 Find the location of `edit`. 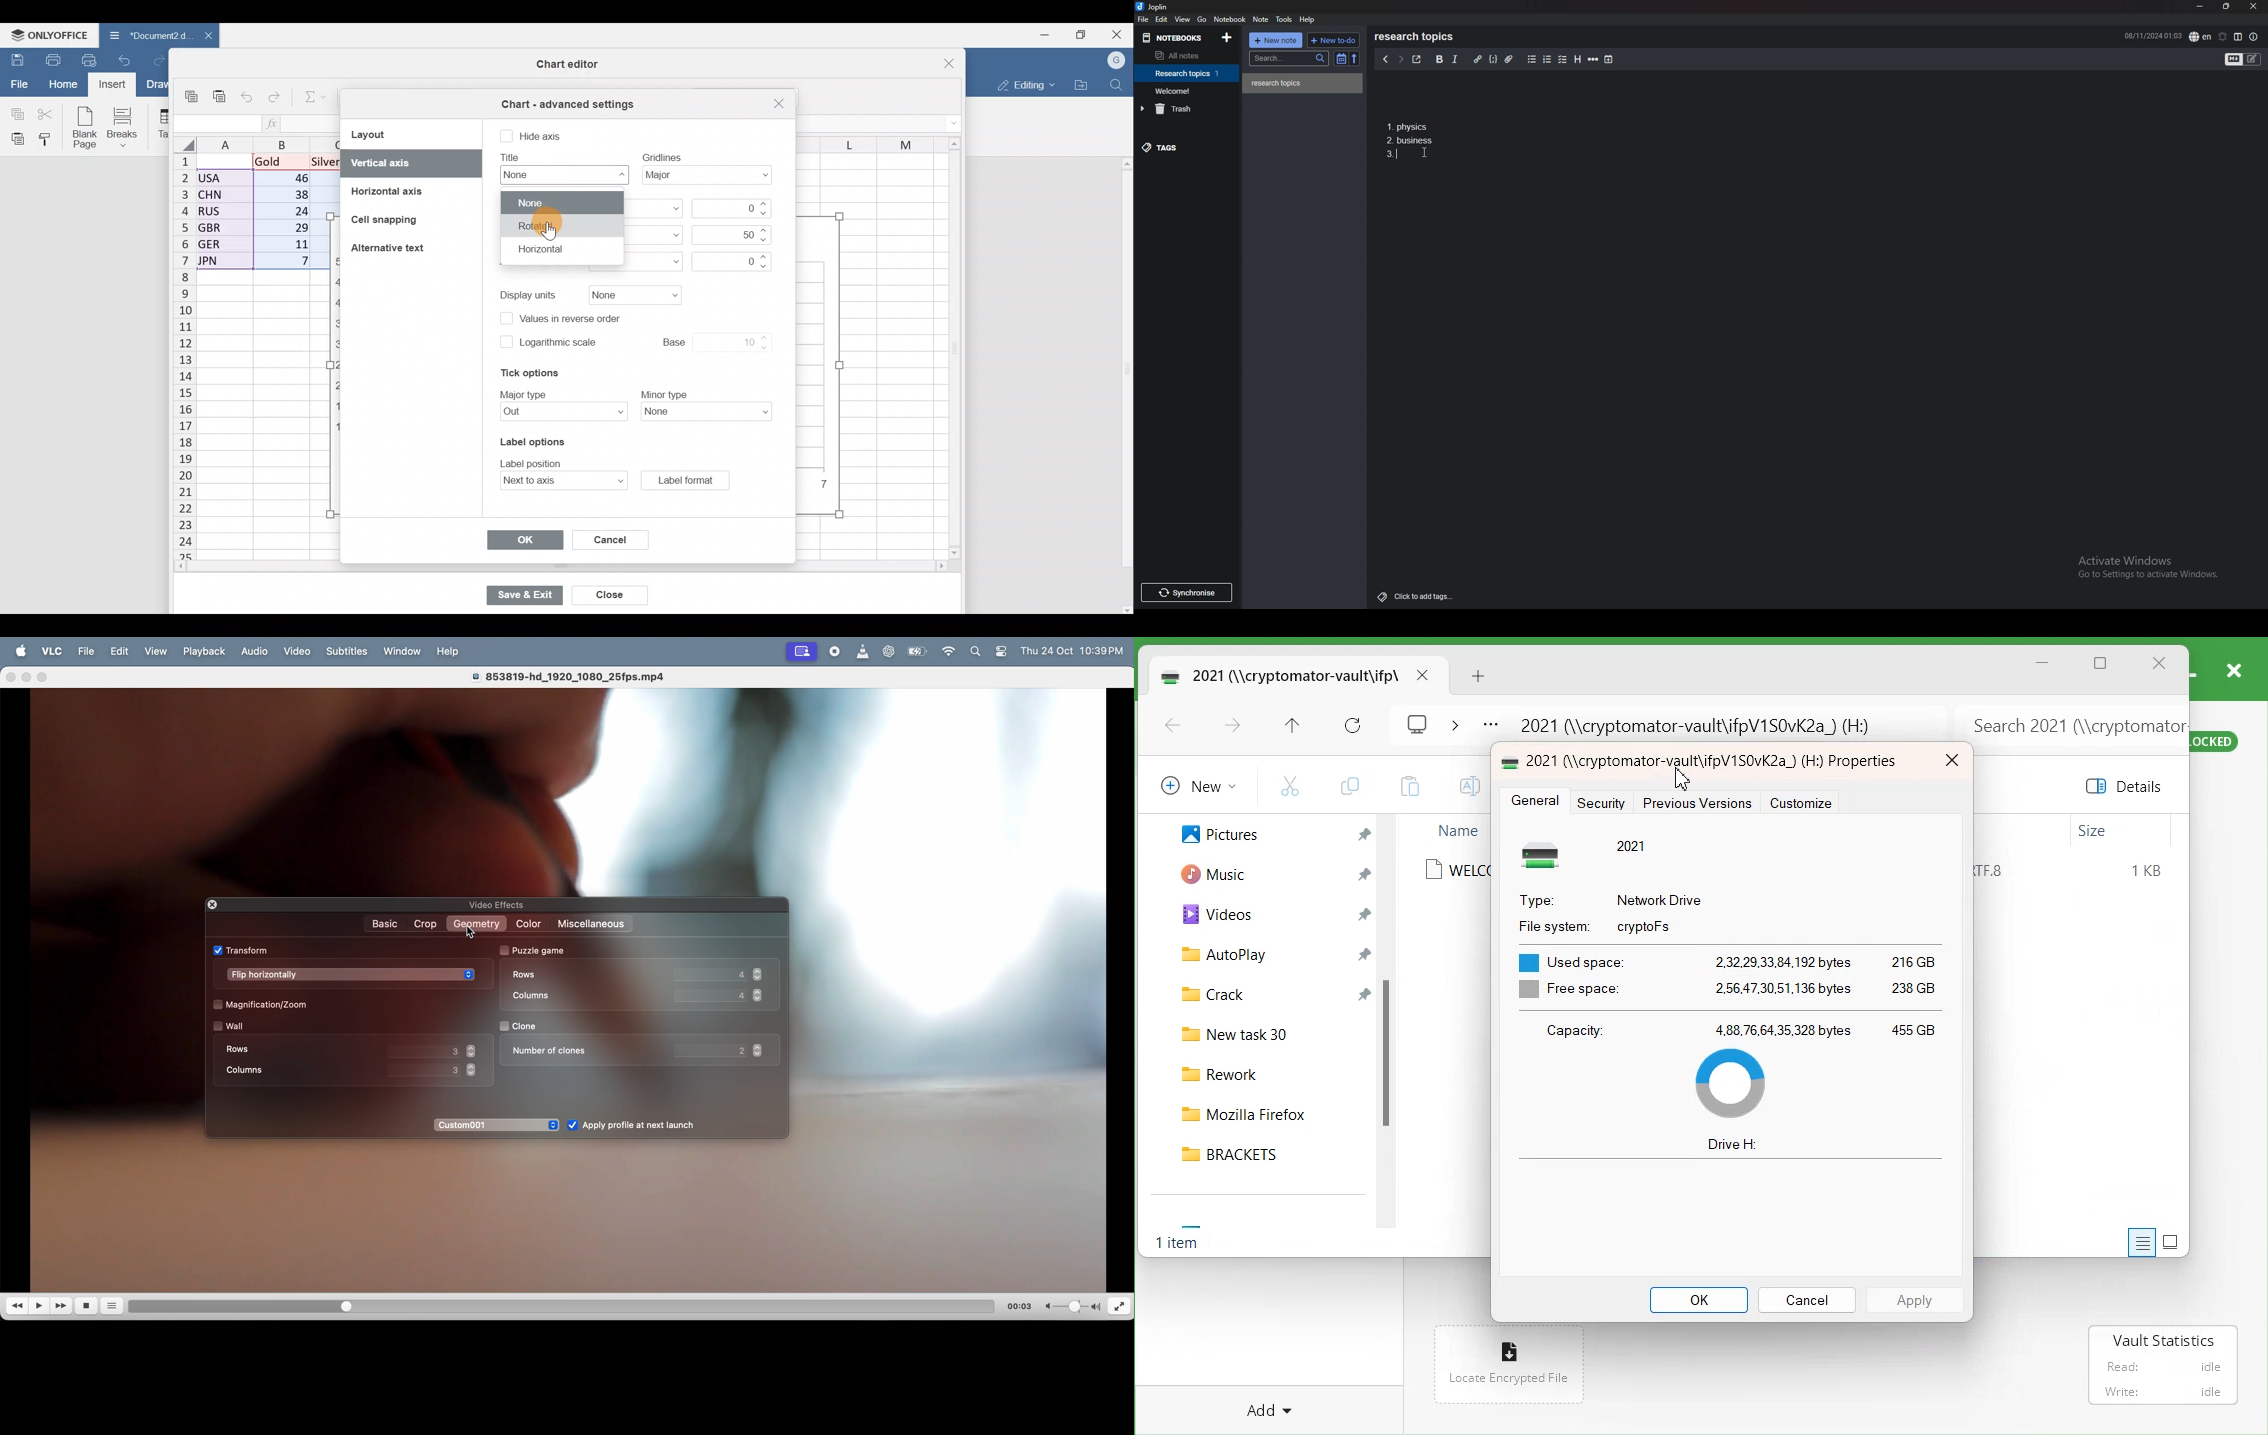

edit is located at coordinates (1161, 19).